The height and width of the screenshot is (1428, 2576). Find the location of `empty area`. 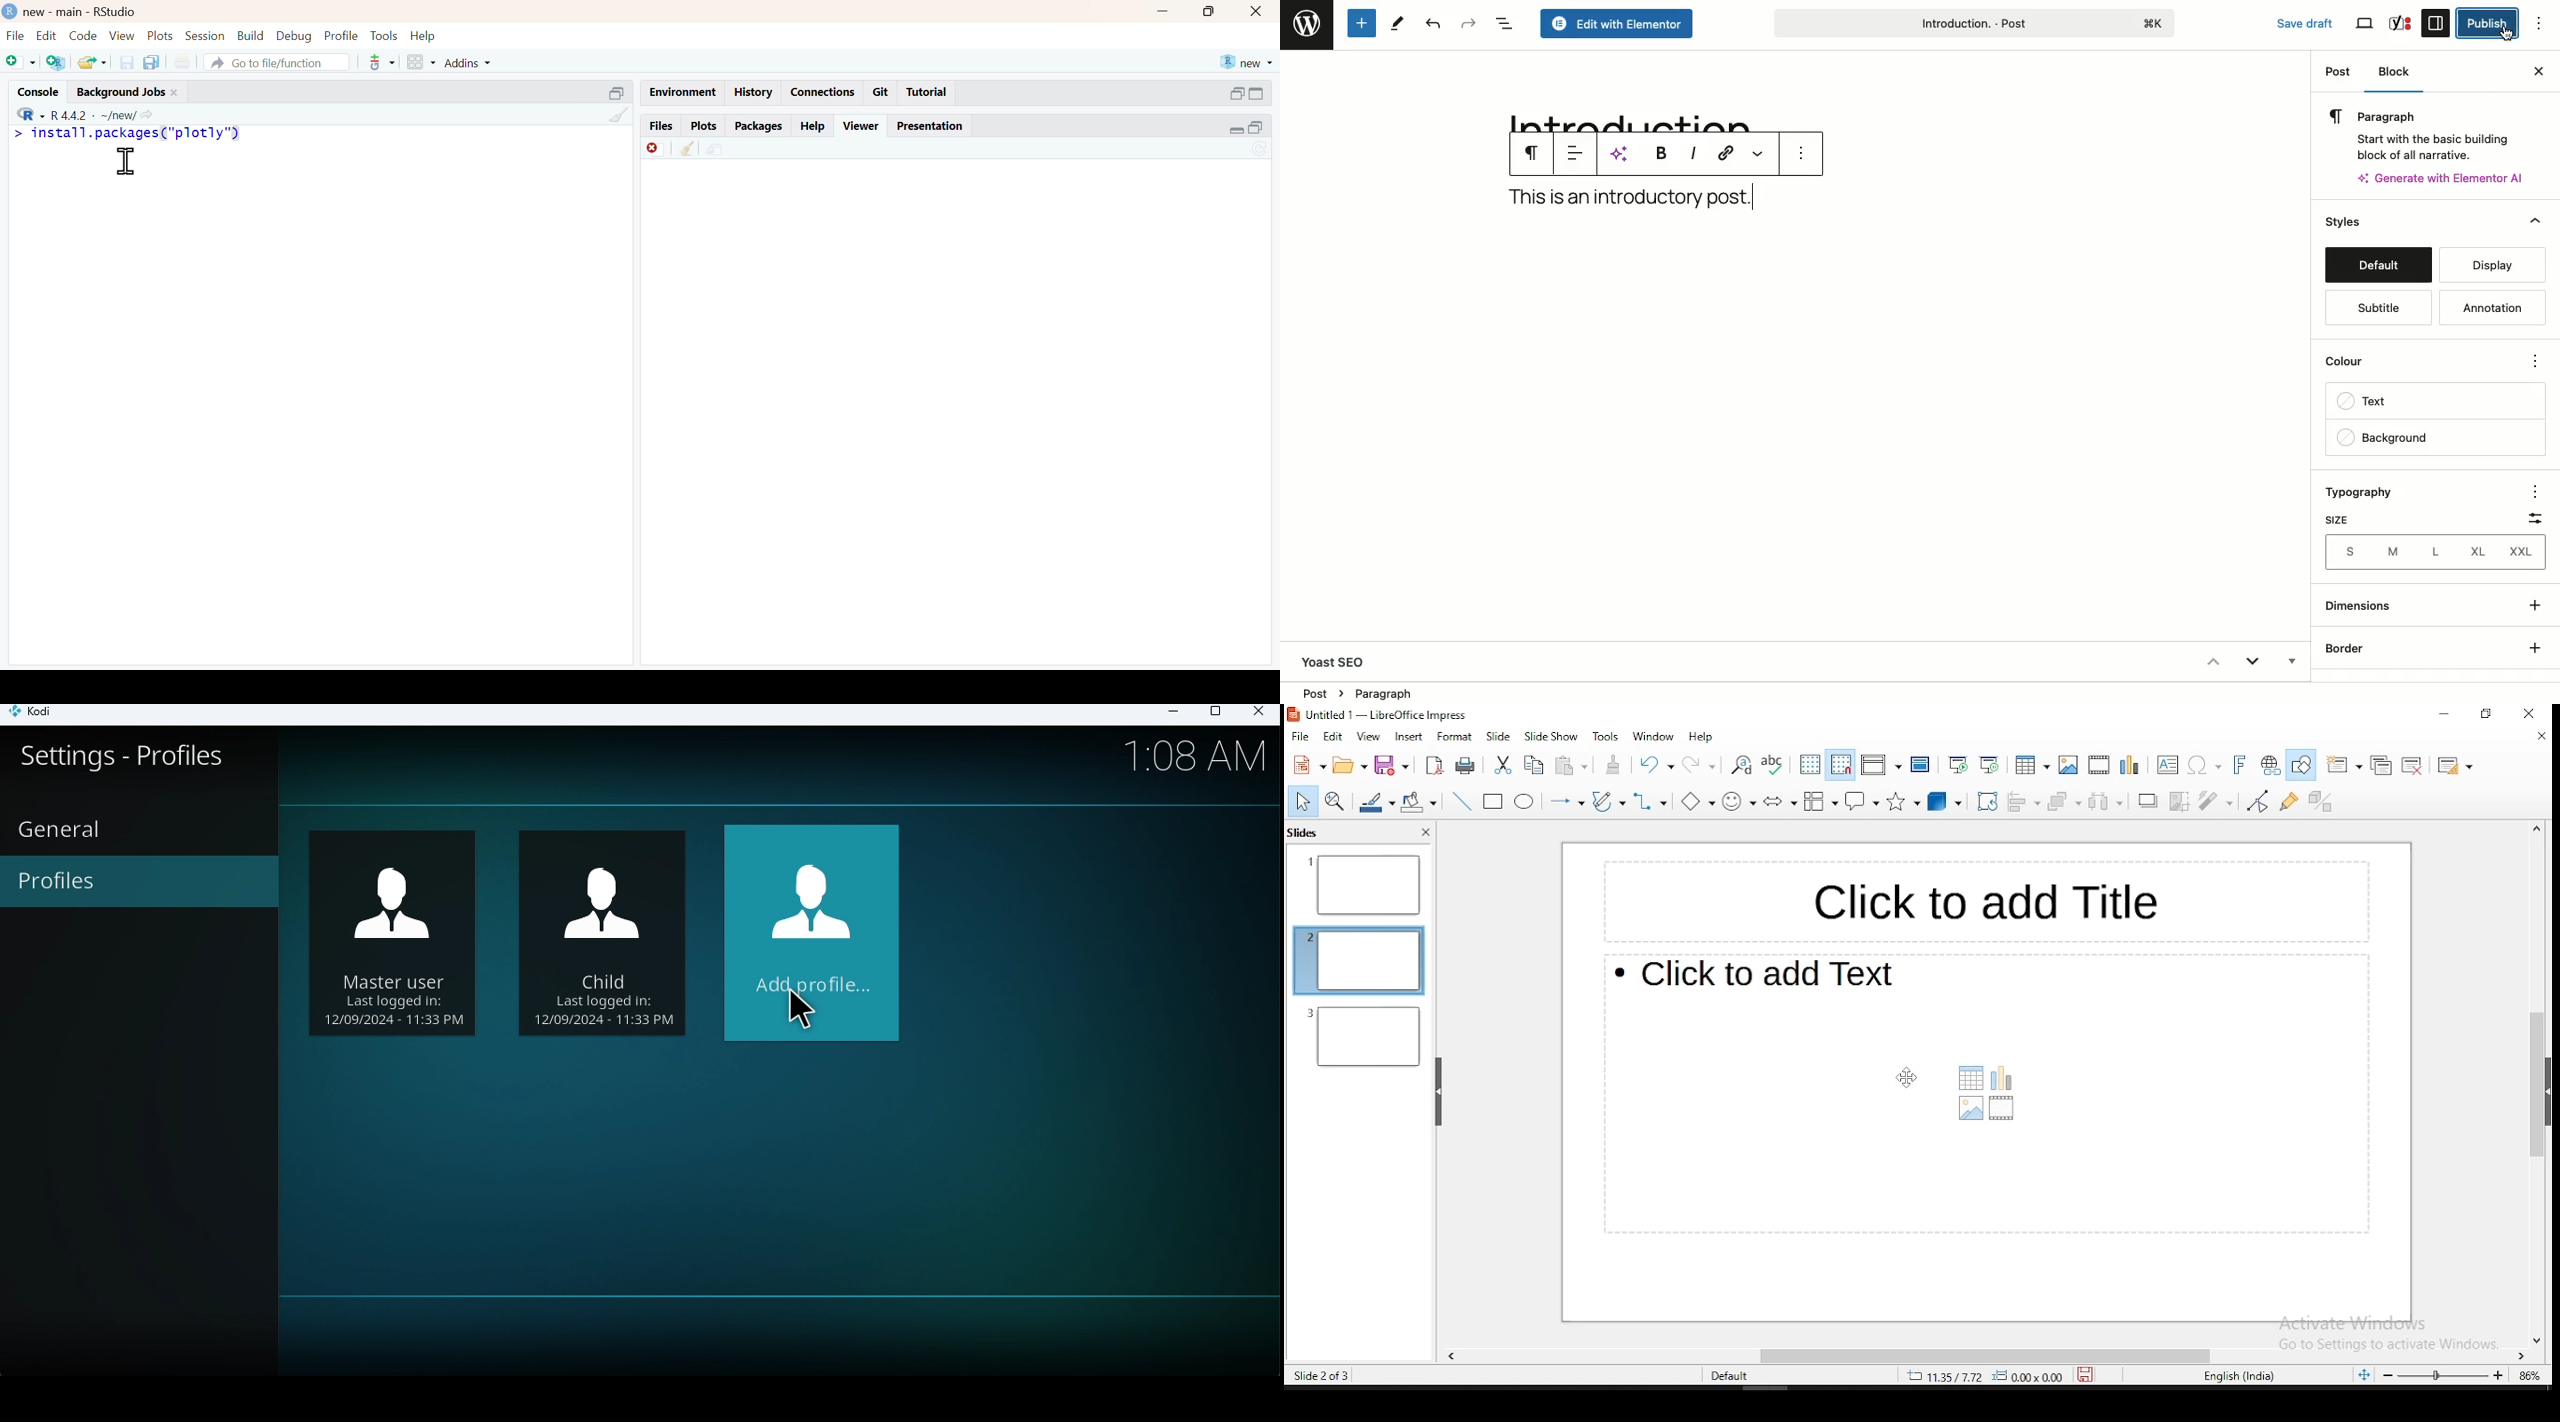

empty area is located at coordinates (963, 416).